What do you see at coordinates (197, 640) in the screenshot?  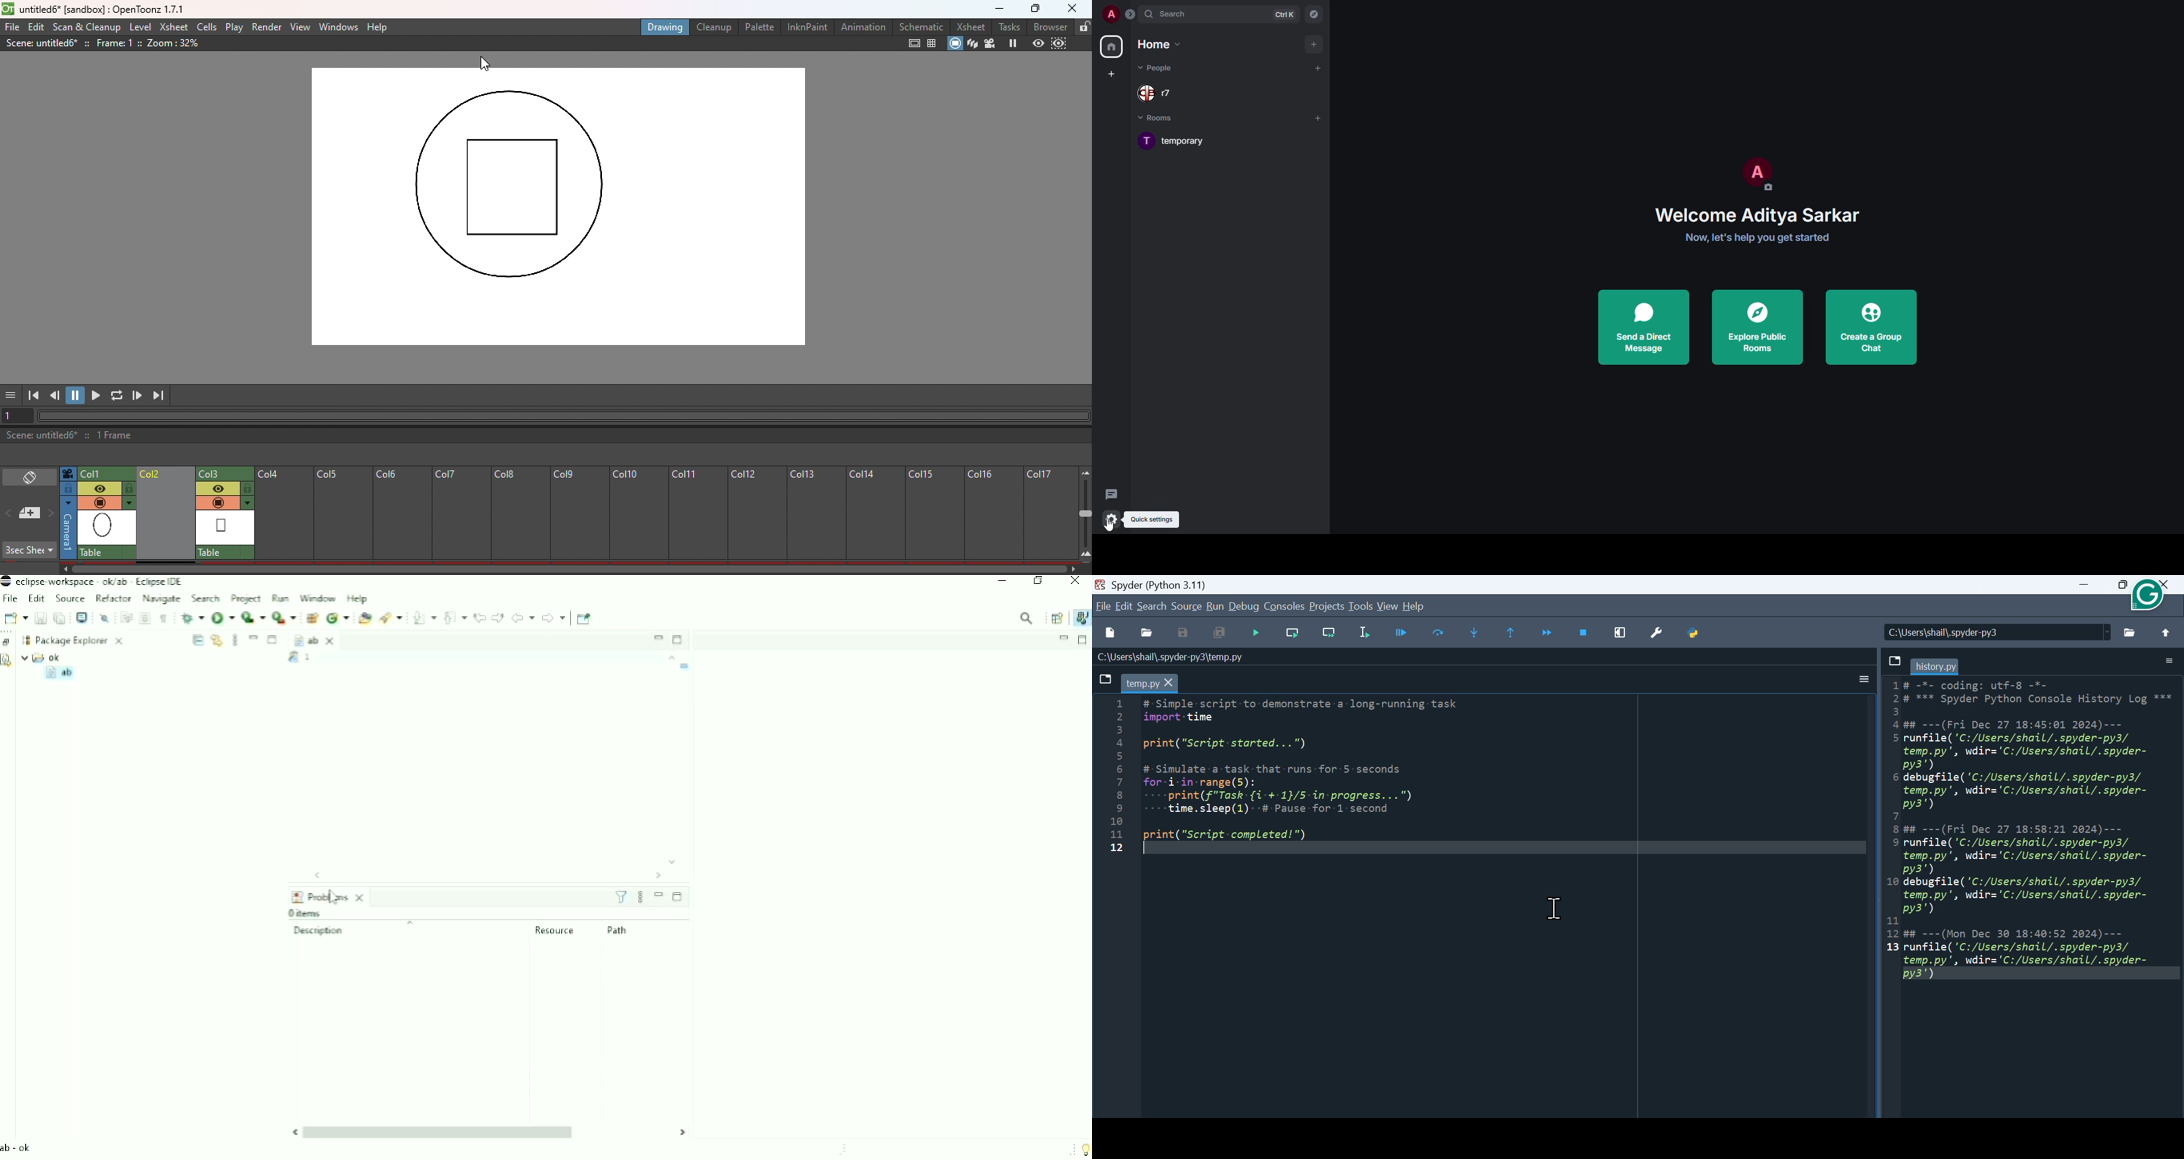 I see `Collapse All` at bounding box center [197, 640].